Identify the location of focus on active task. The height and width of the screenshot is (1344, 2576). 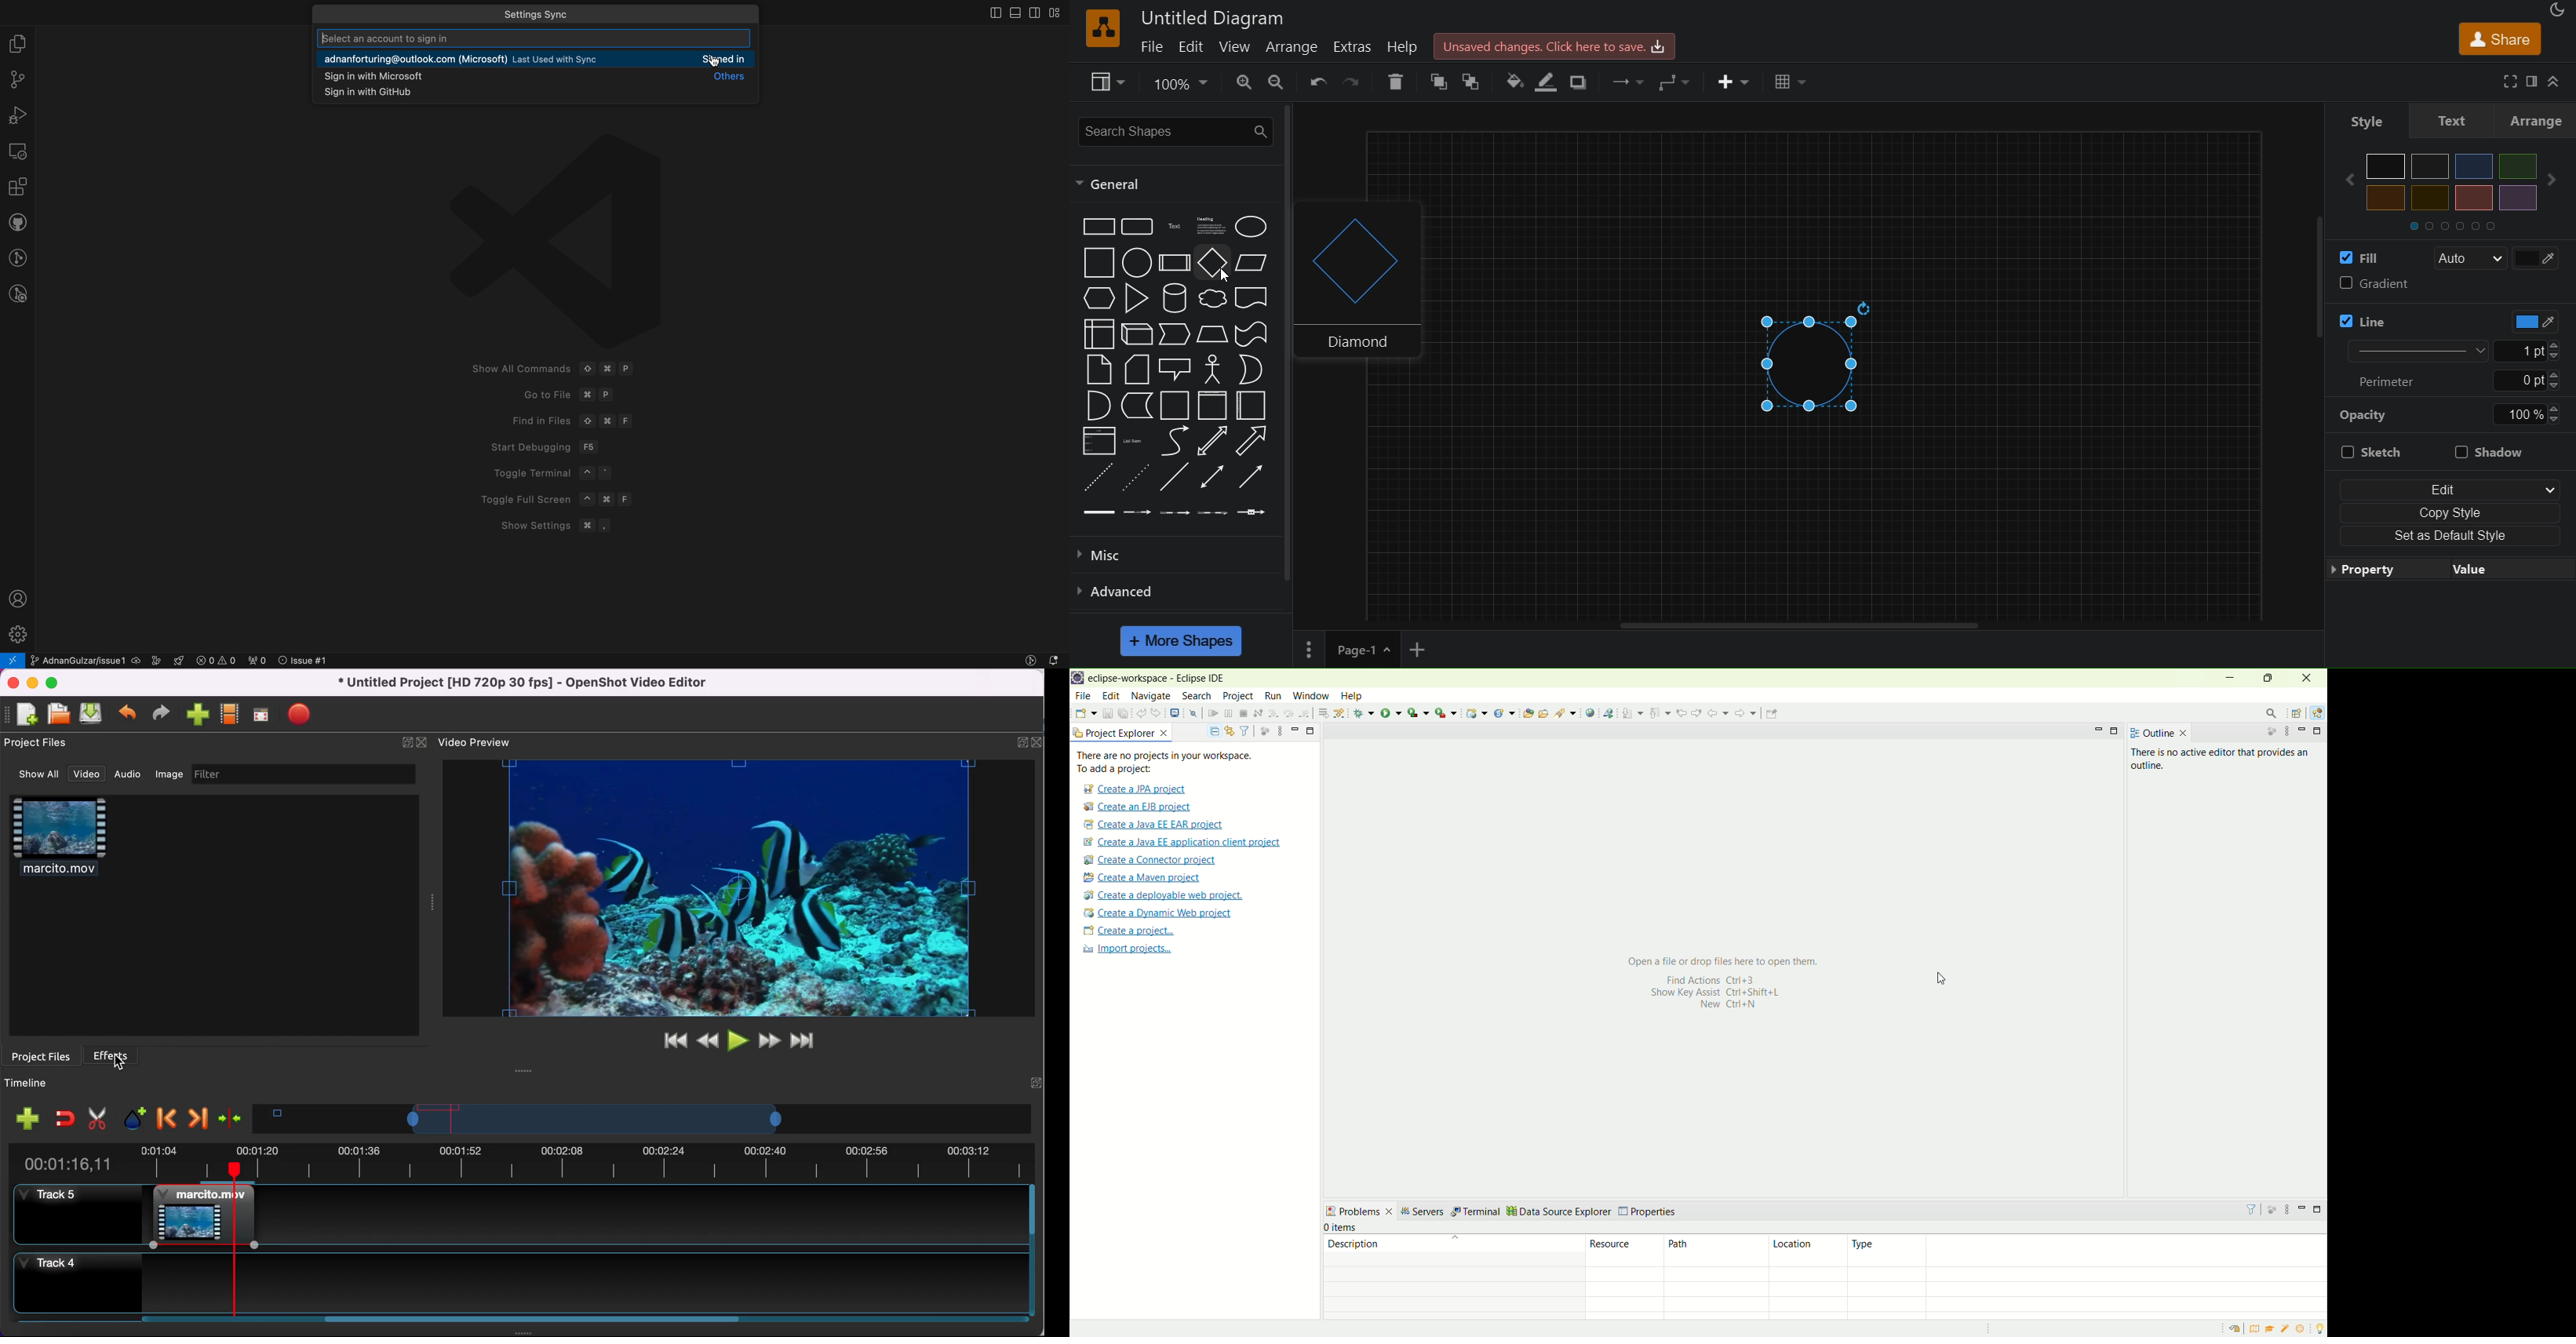
(1264, 729).